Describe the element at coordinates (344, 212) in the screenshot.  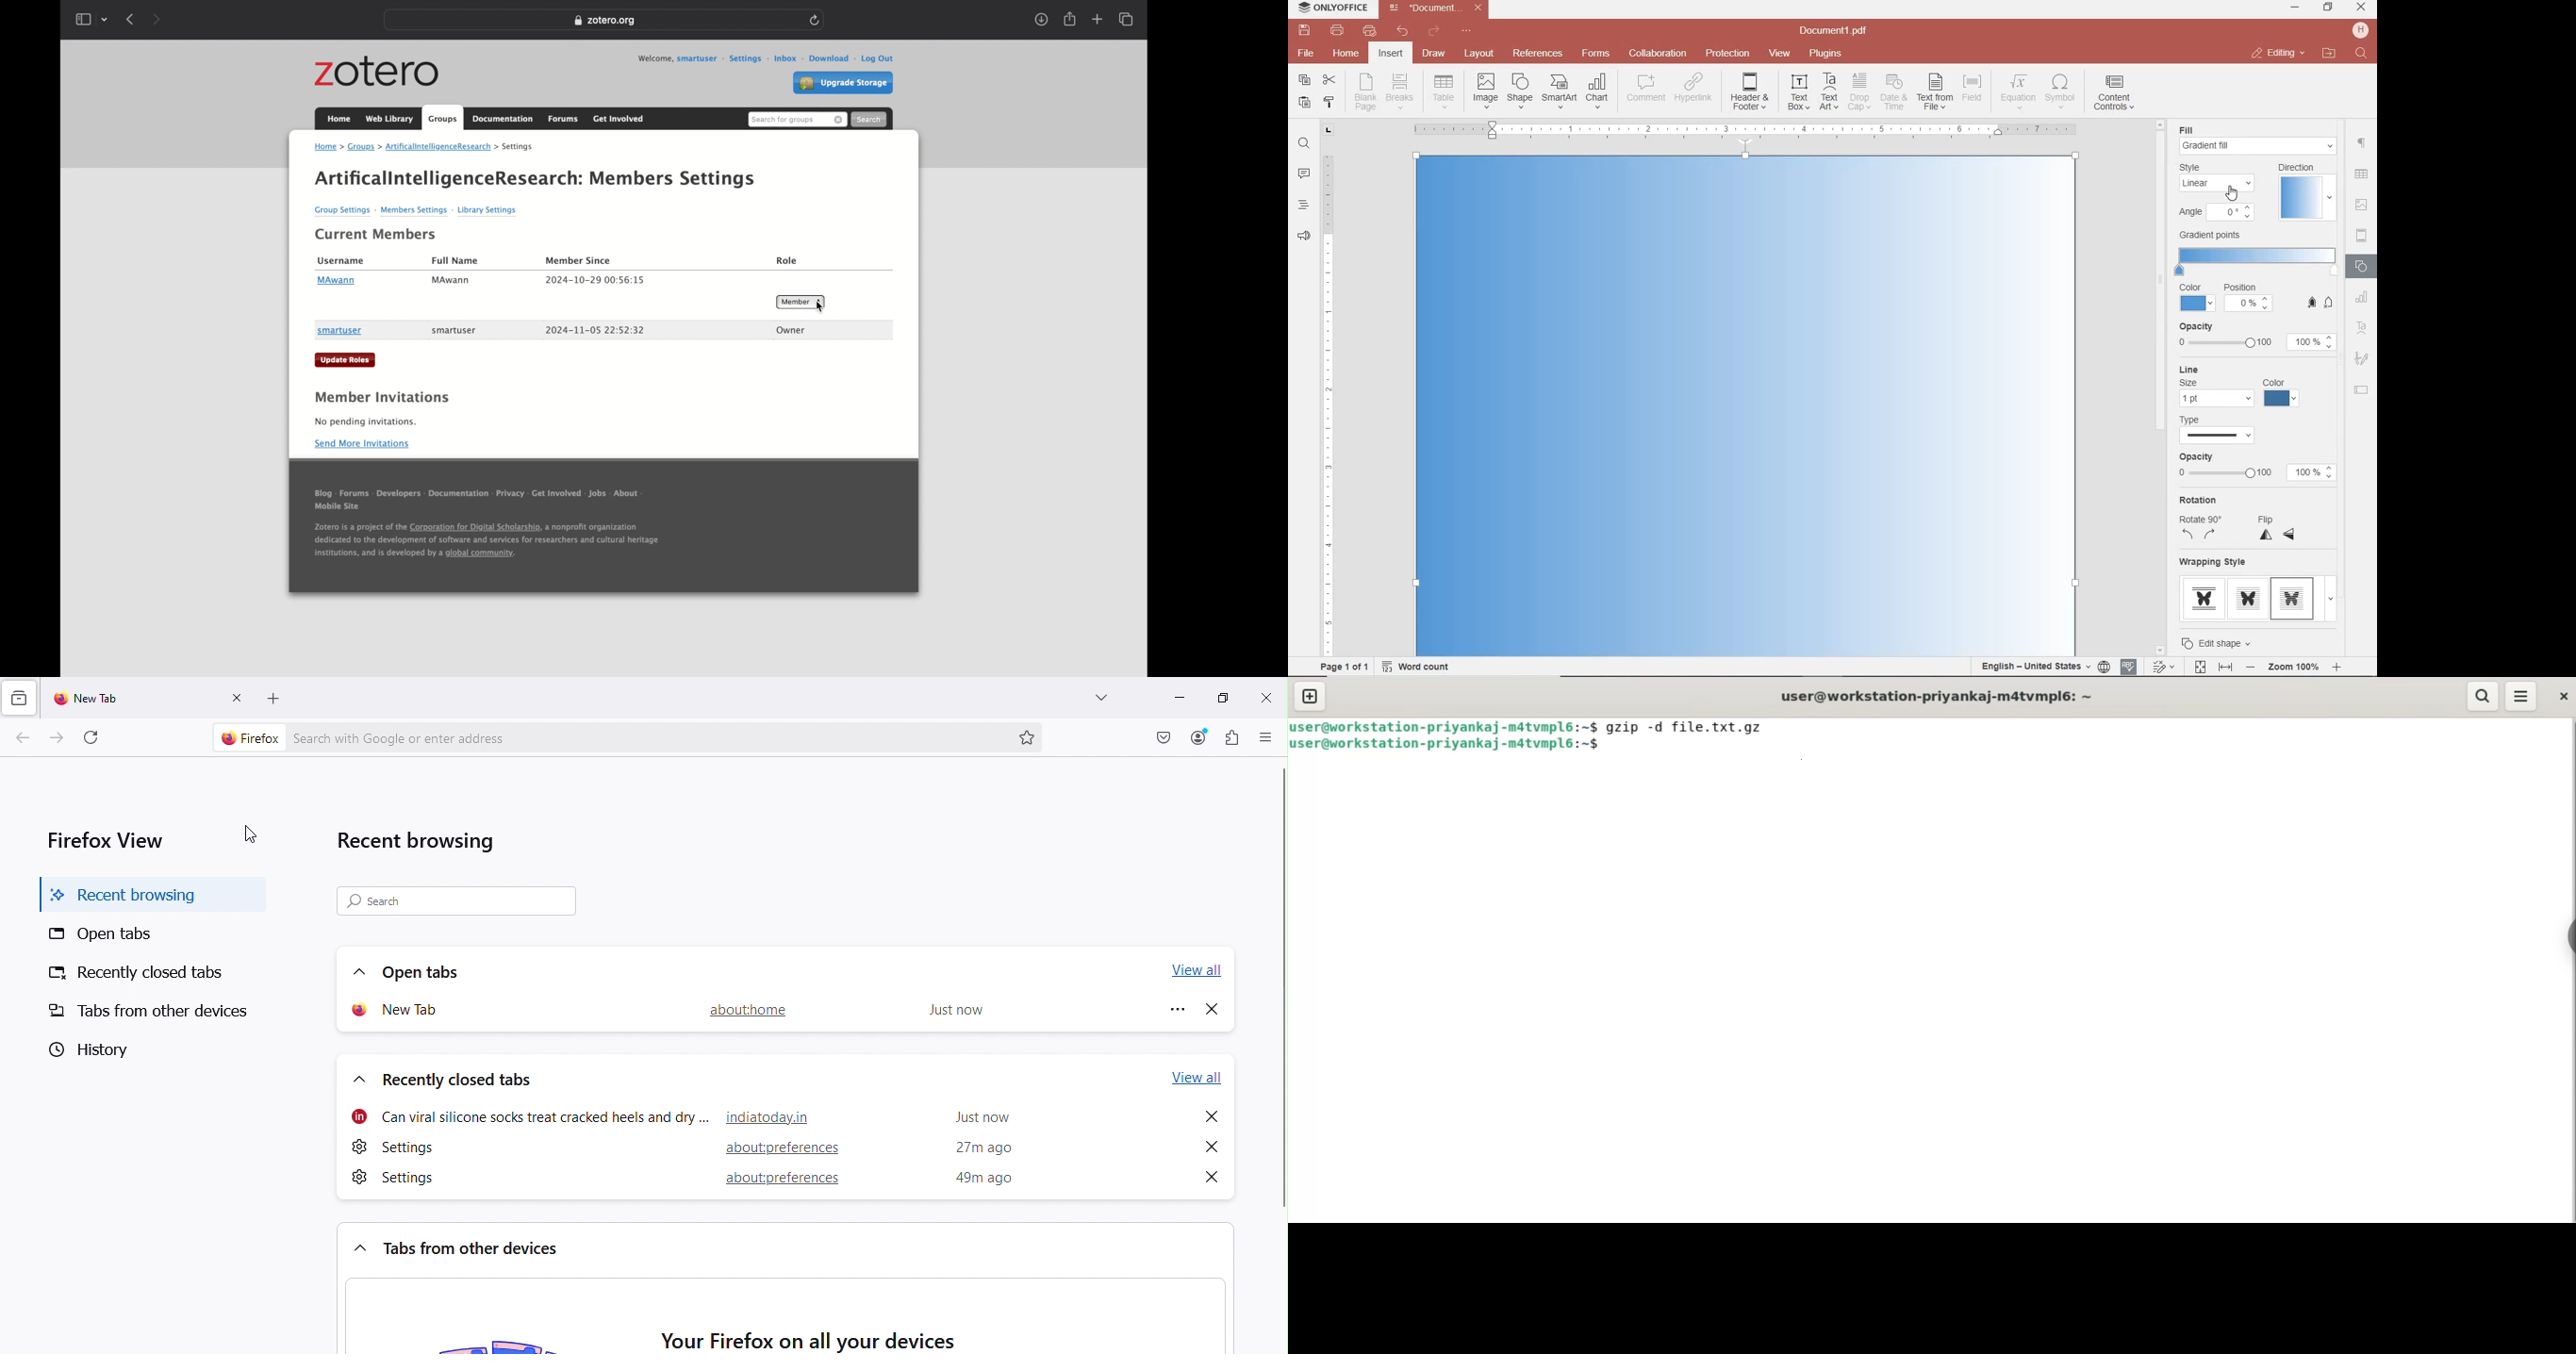
I see `group settings` at that location.